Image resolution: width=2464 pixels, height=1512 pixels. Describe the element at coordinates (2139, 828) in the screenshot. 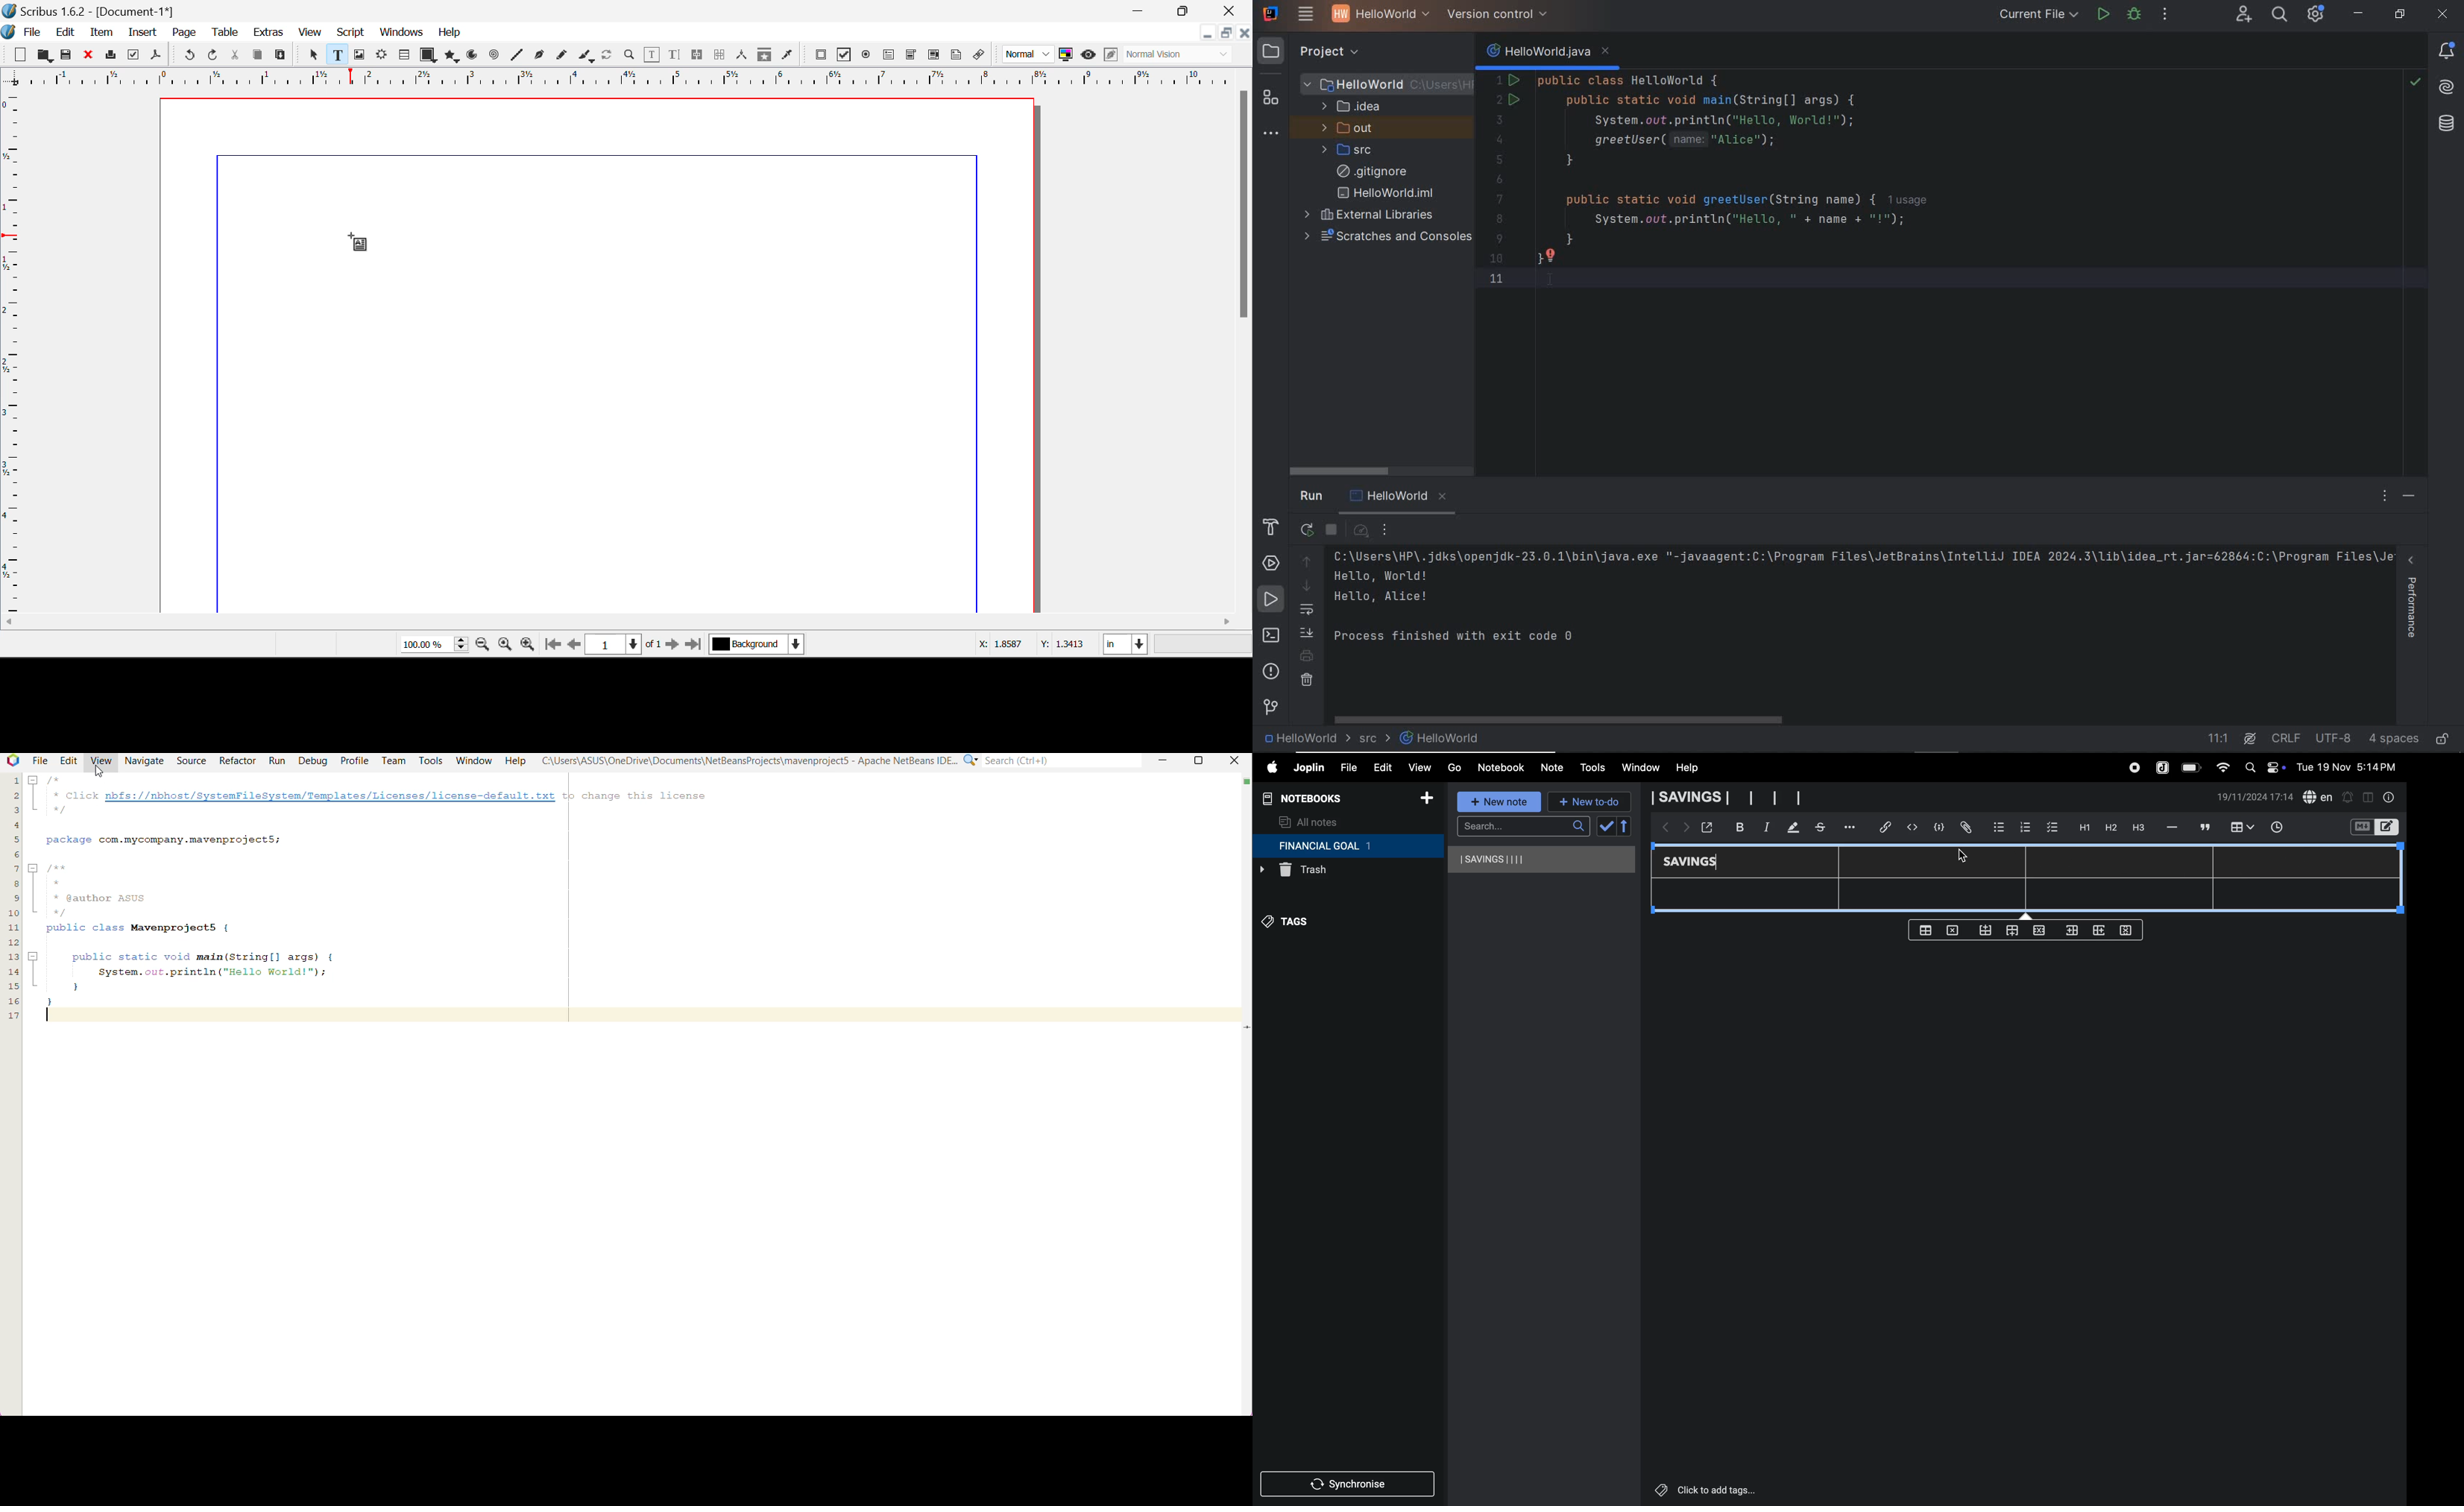

I see `heading 3` at that location.